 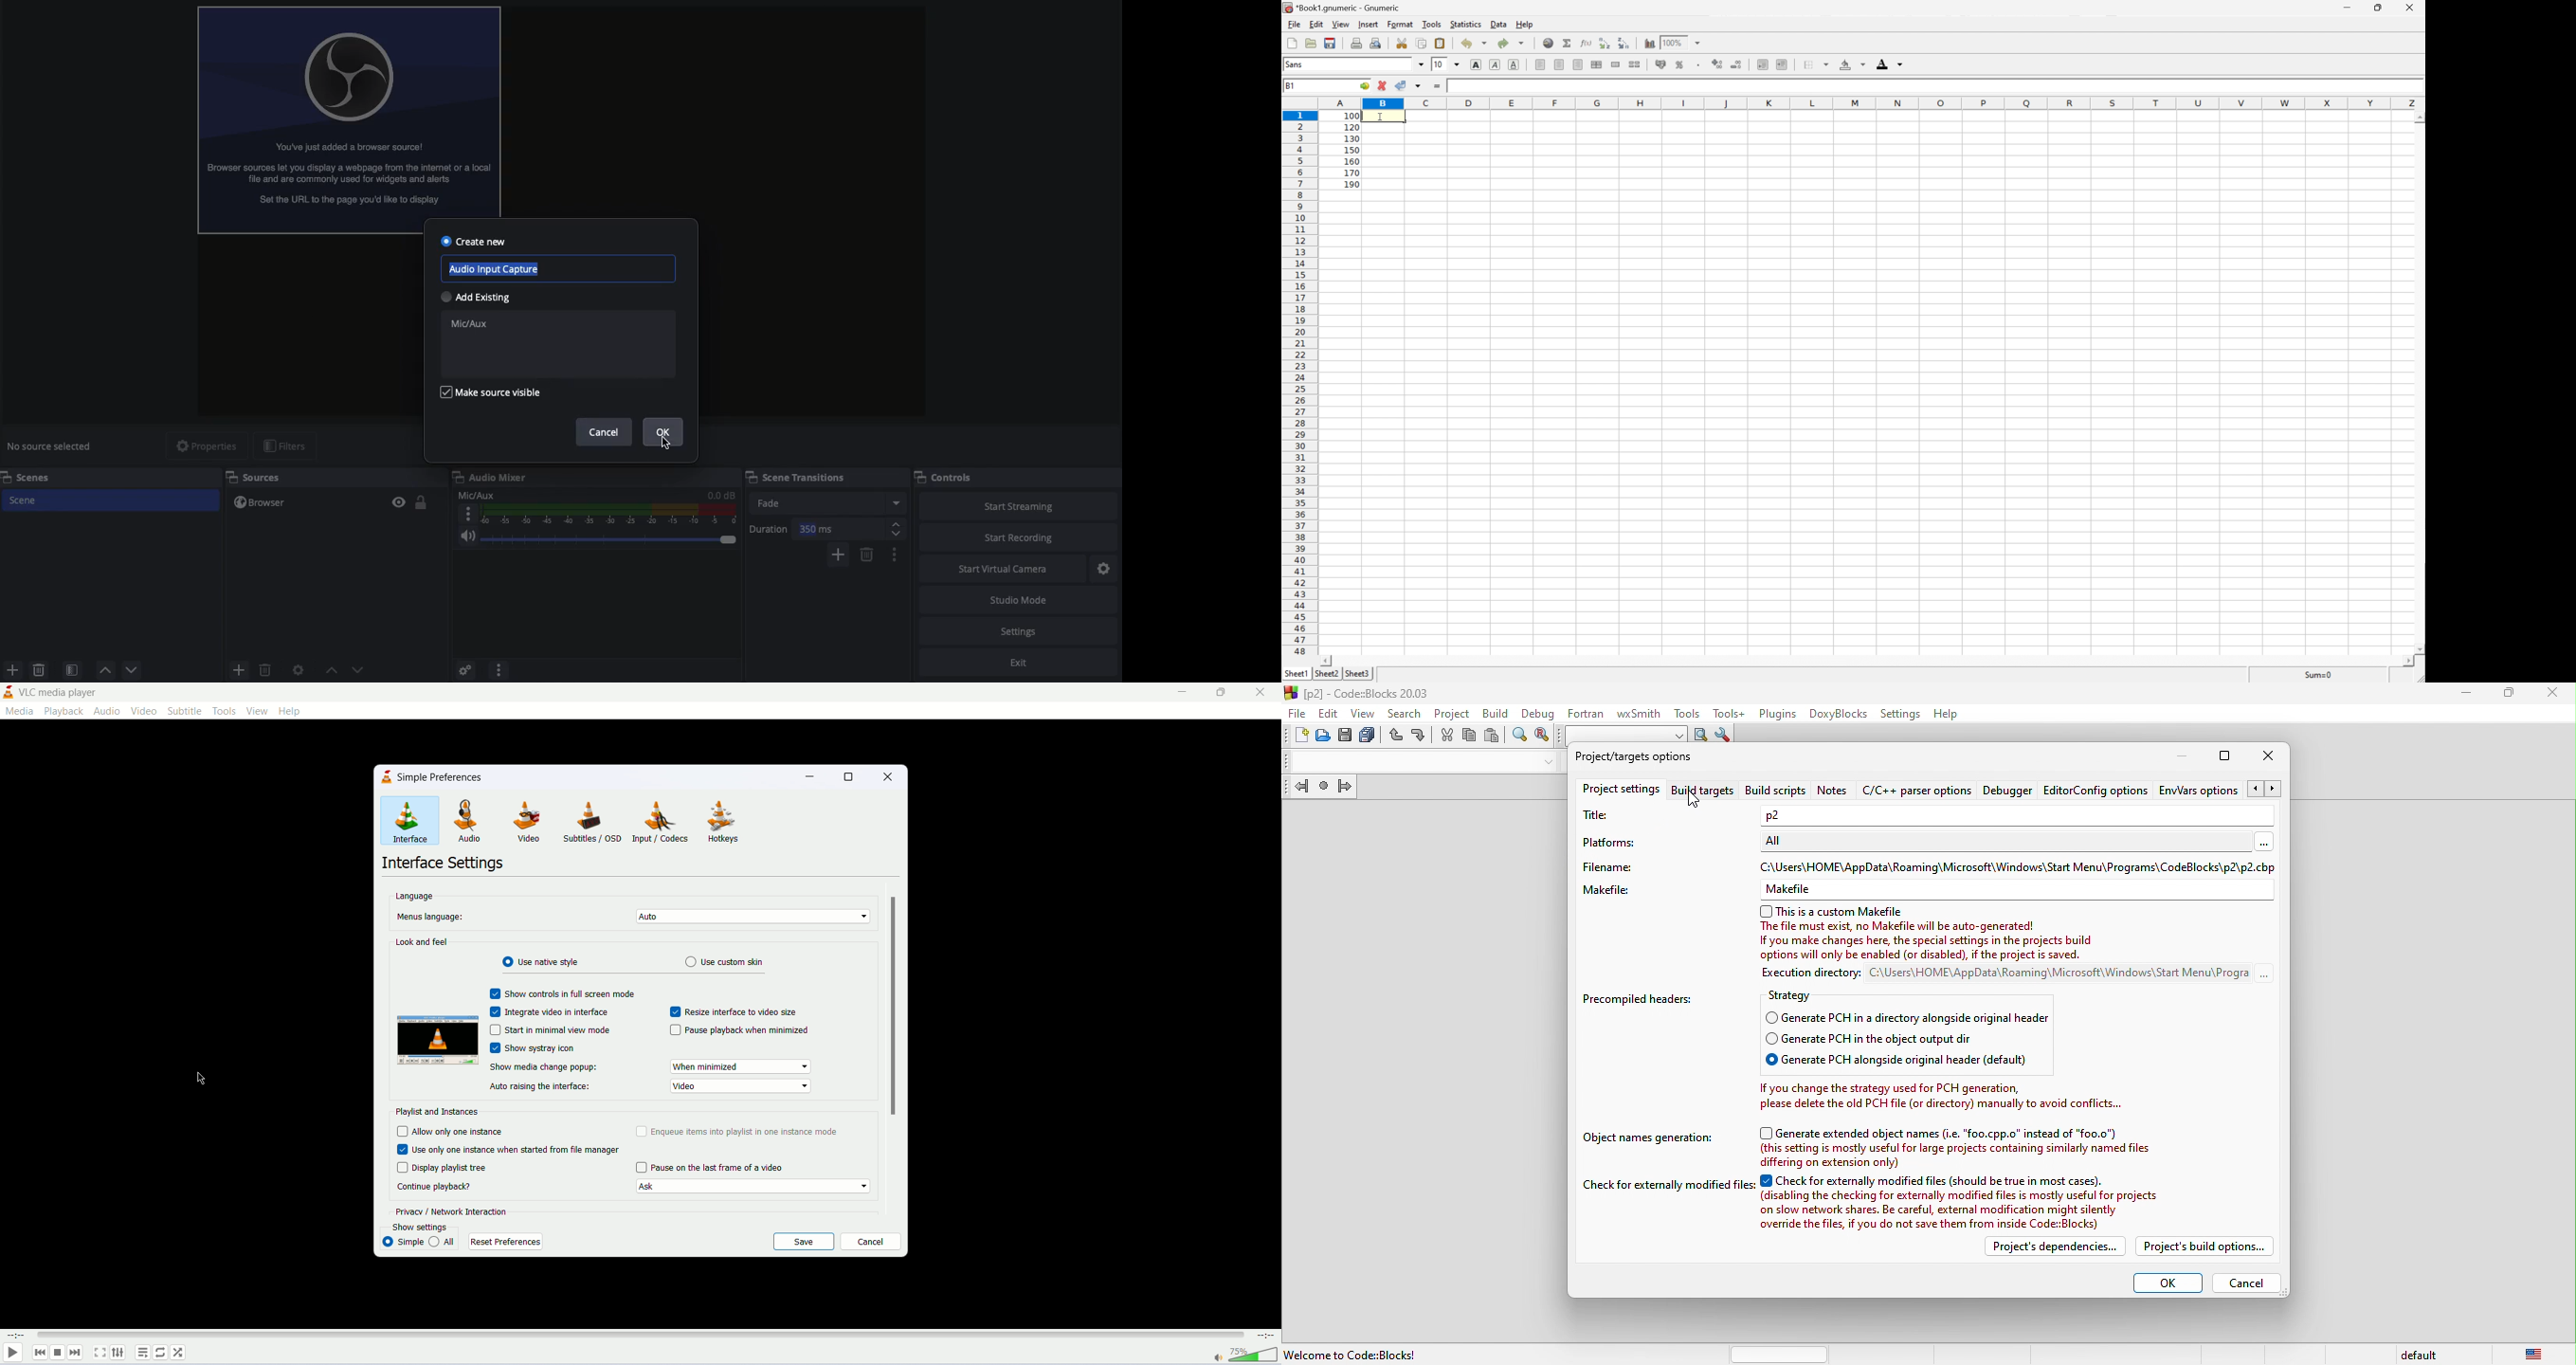 I want to click on Make source visible, so click(x=490, y=391).